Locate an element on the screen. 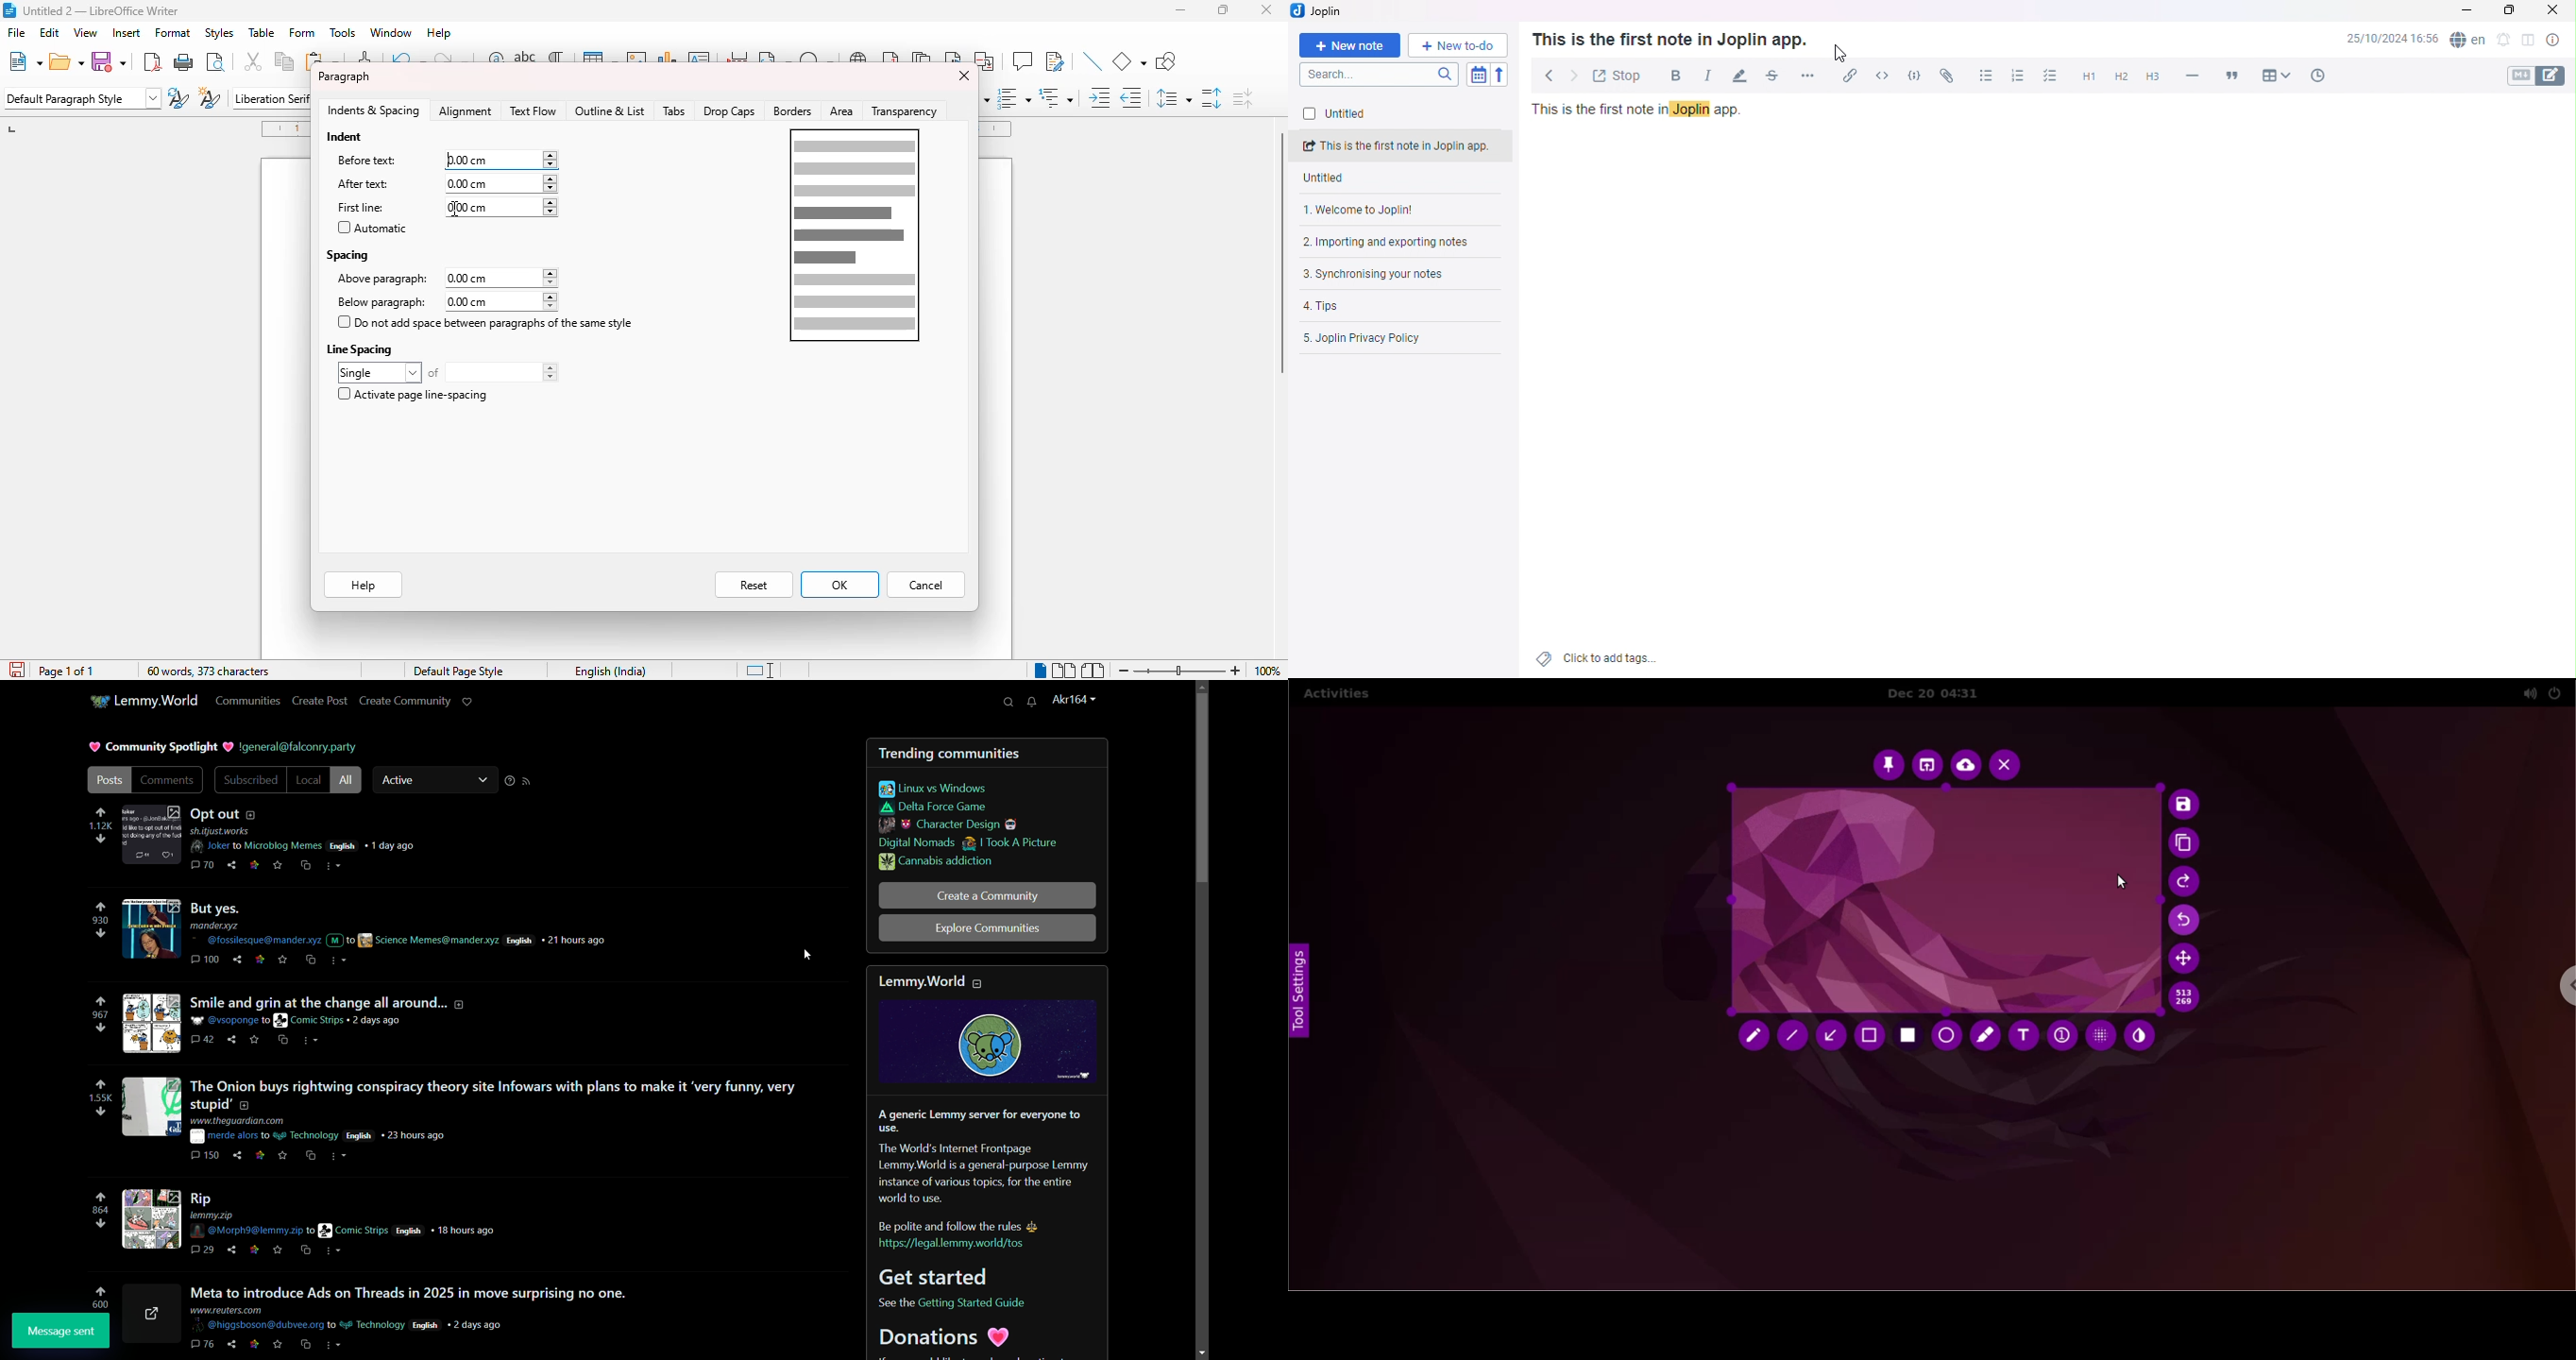  form is located at coordinates (302, 33).